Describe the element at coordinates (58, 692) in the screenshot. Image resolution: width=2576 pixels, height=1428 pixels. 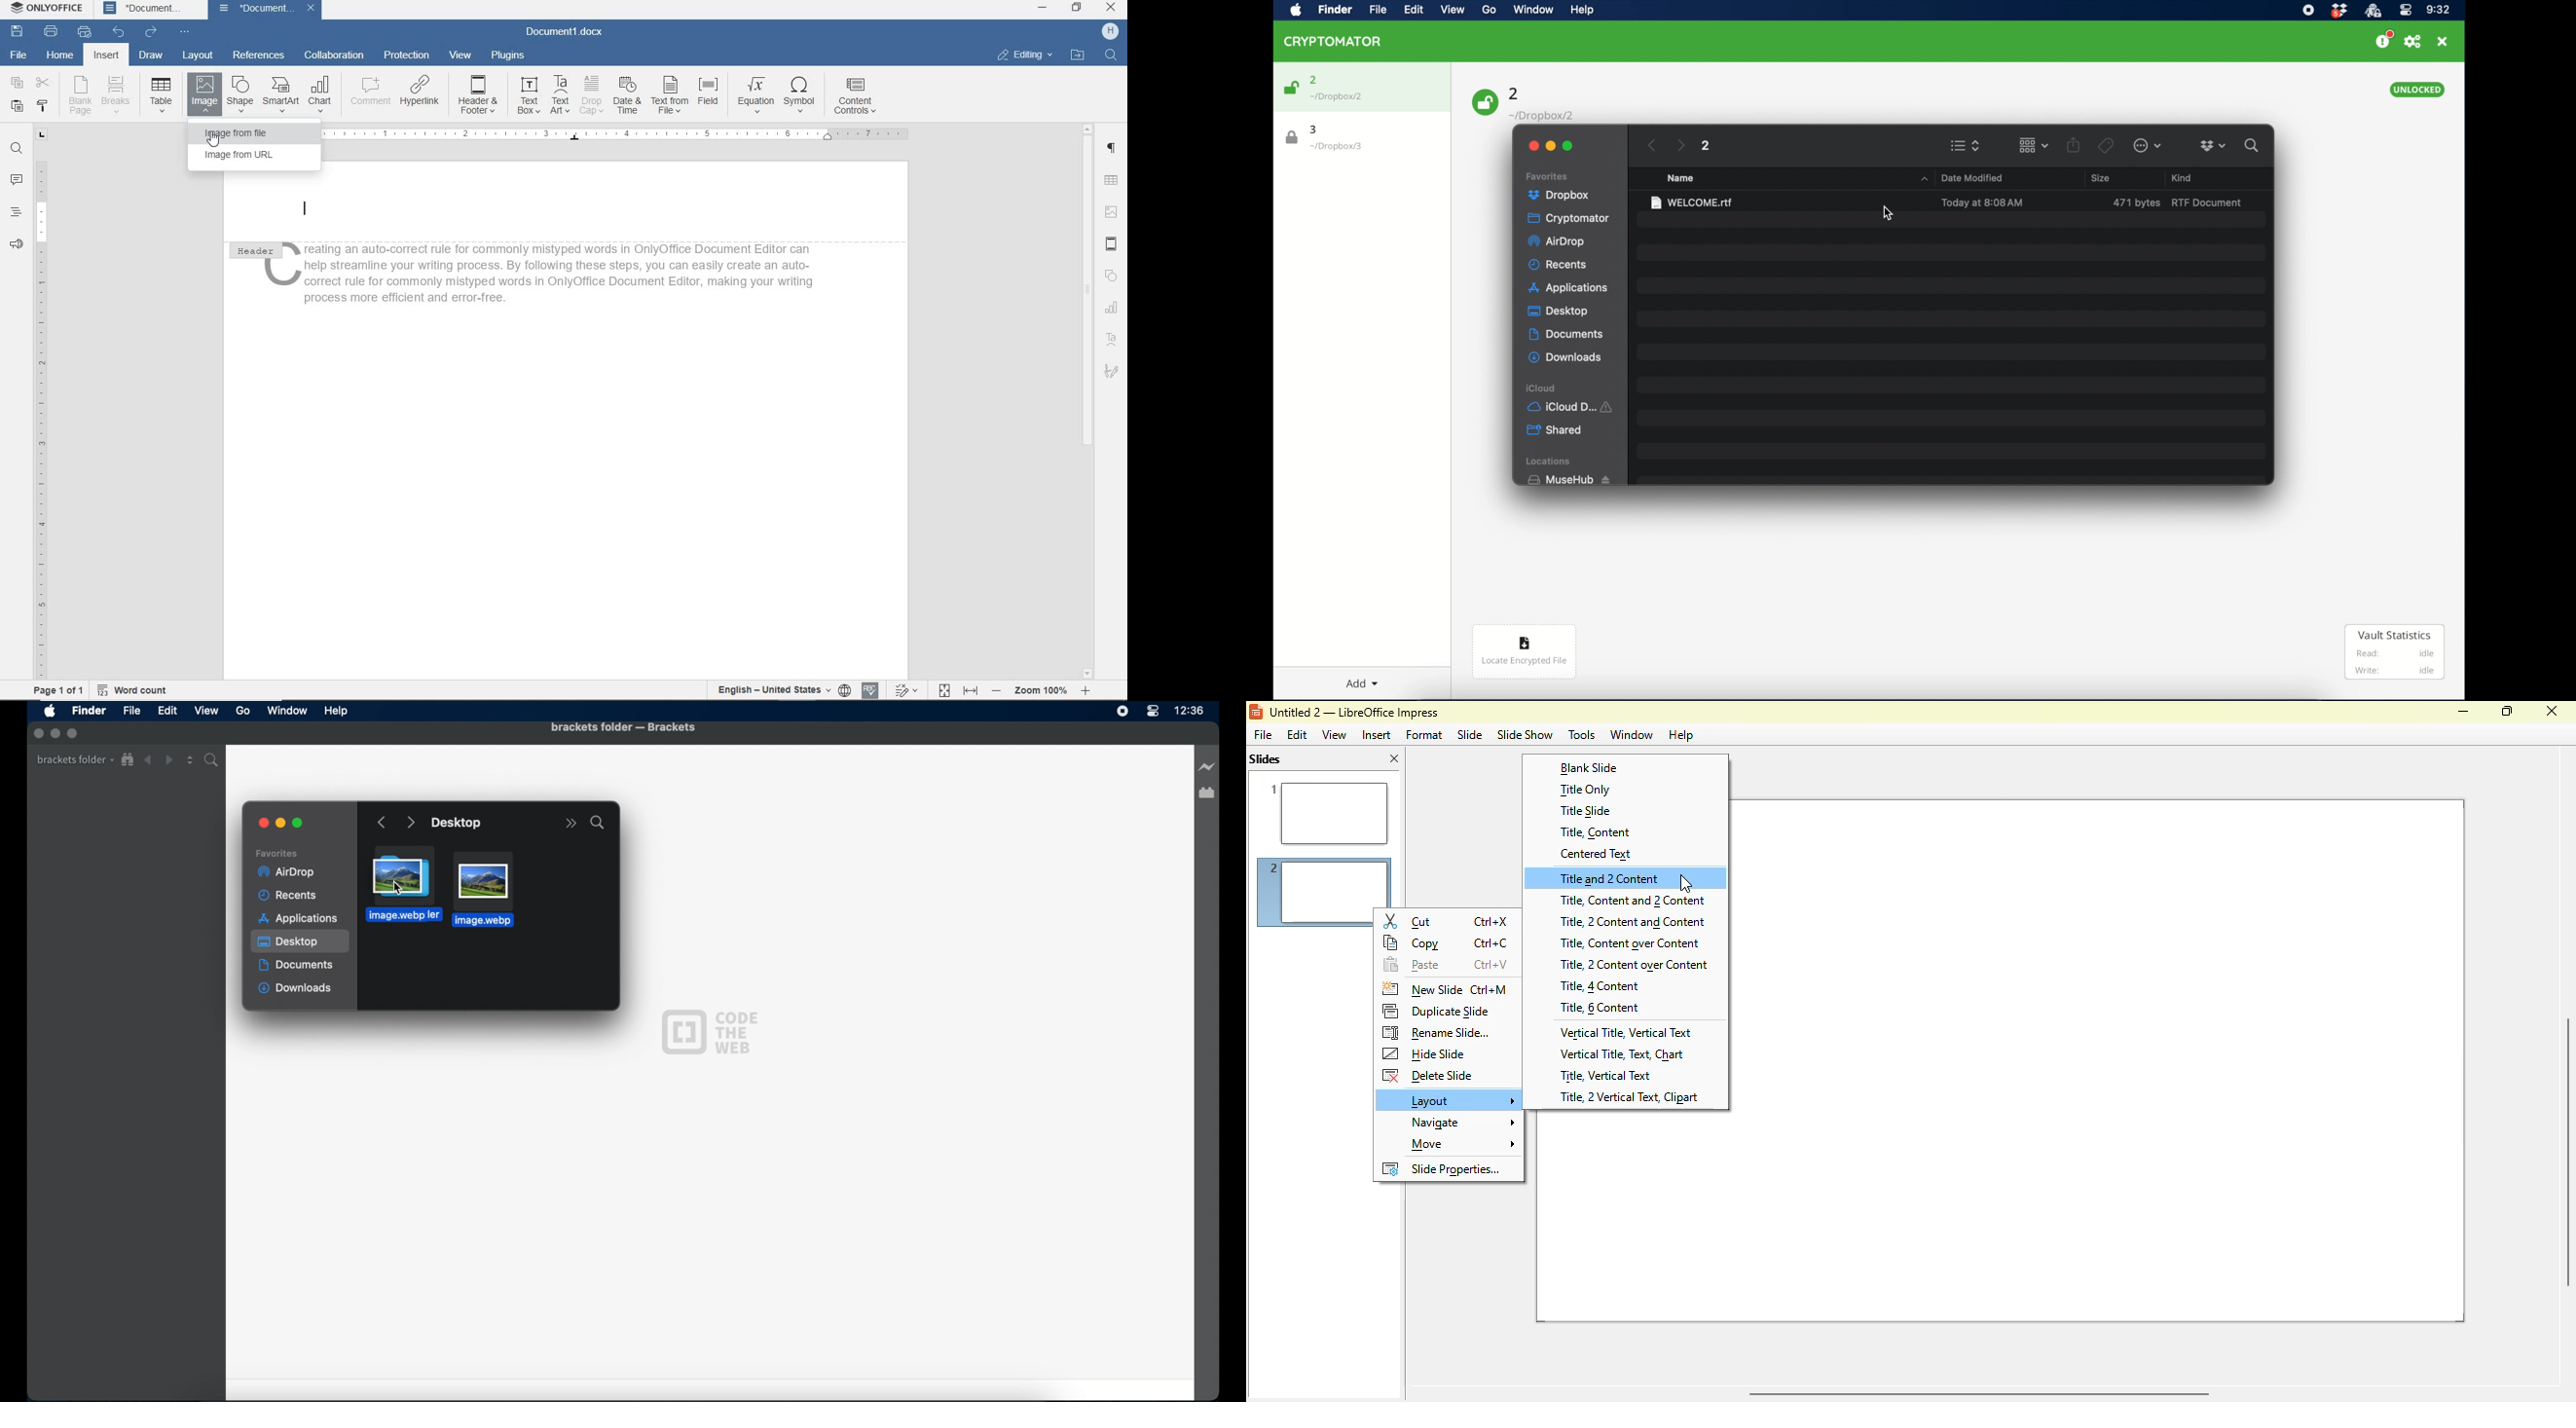
I see `page 1 of 1` at that location.